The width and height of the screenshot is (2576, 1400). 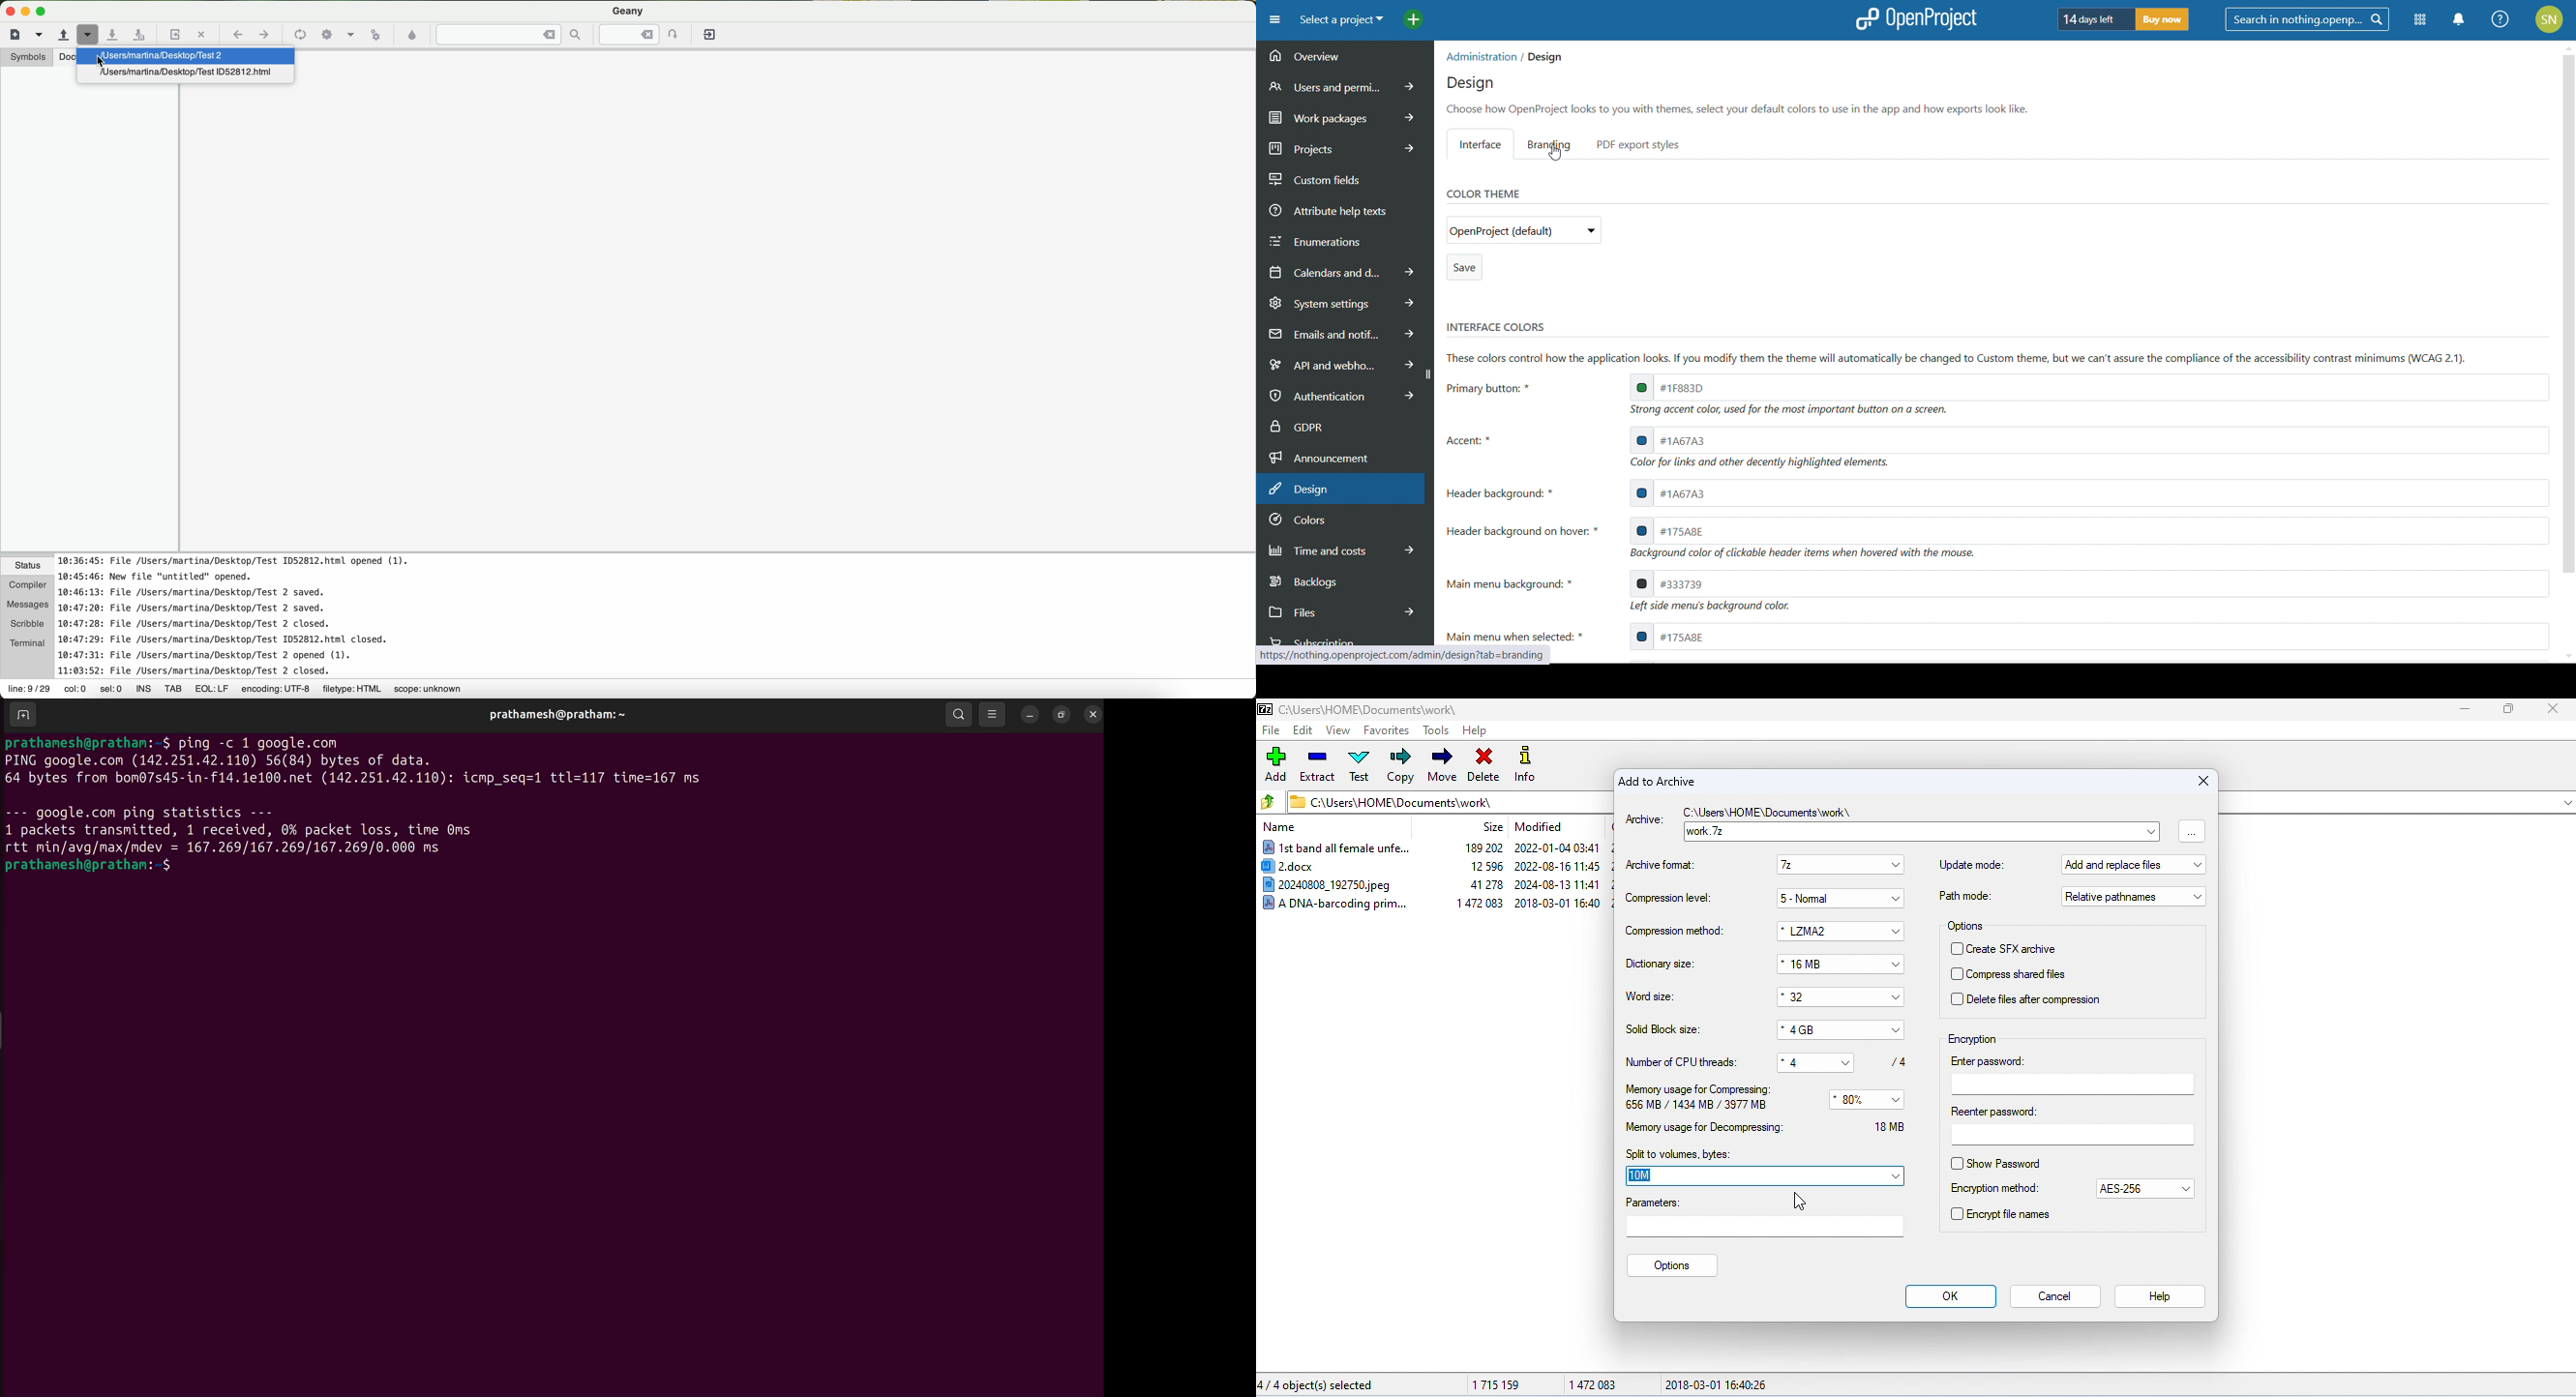 What do you see at coordinates (1647, 1176) in the screenshot?
I see `10M selected` at bounding box center [1647, 1176].